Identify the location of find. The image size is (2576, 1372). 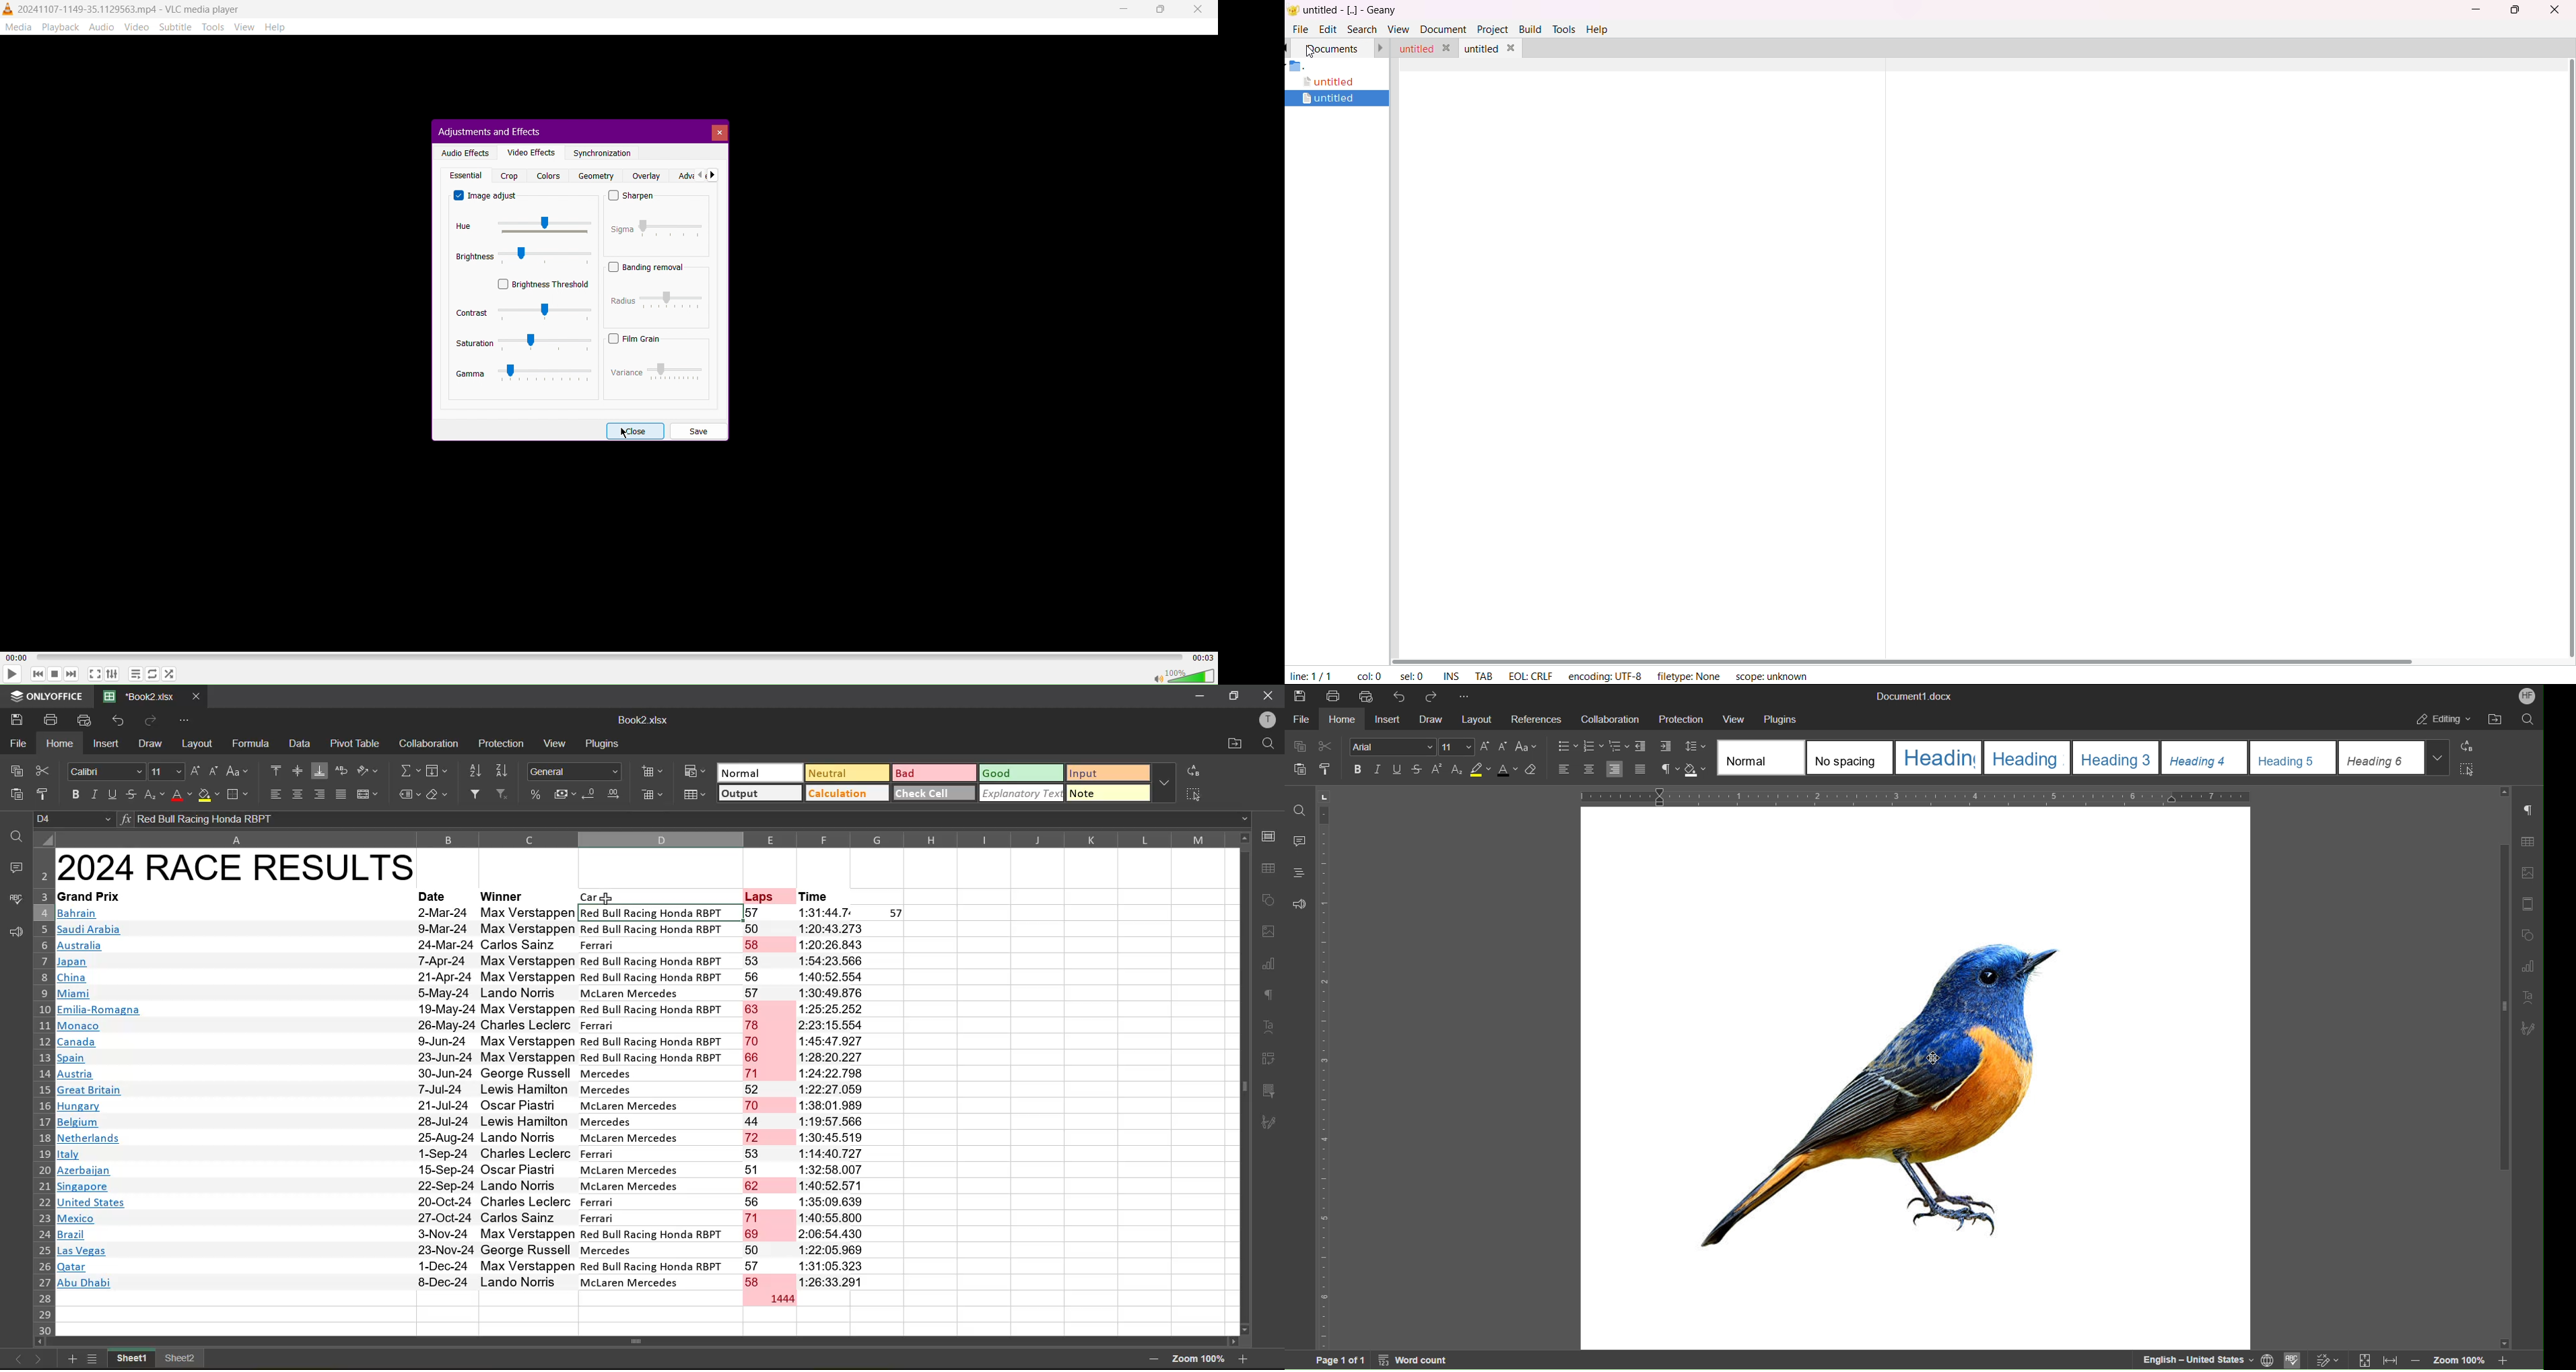
(1269, 745).